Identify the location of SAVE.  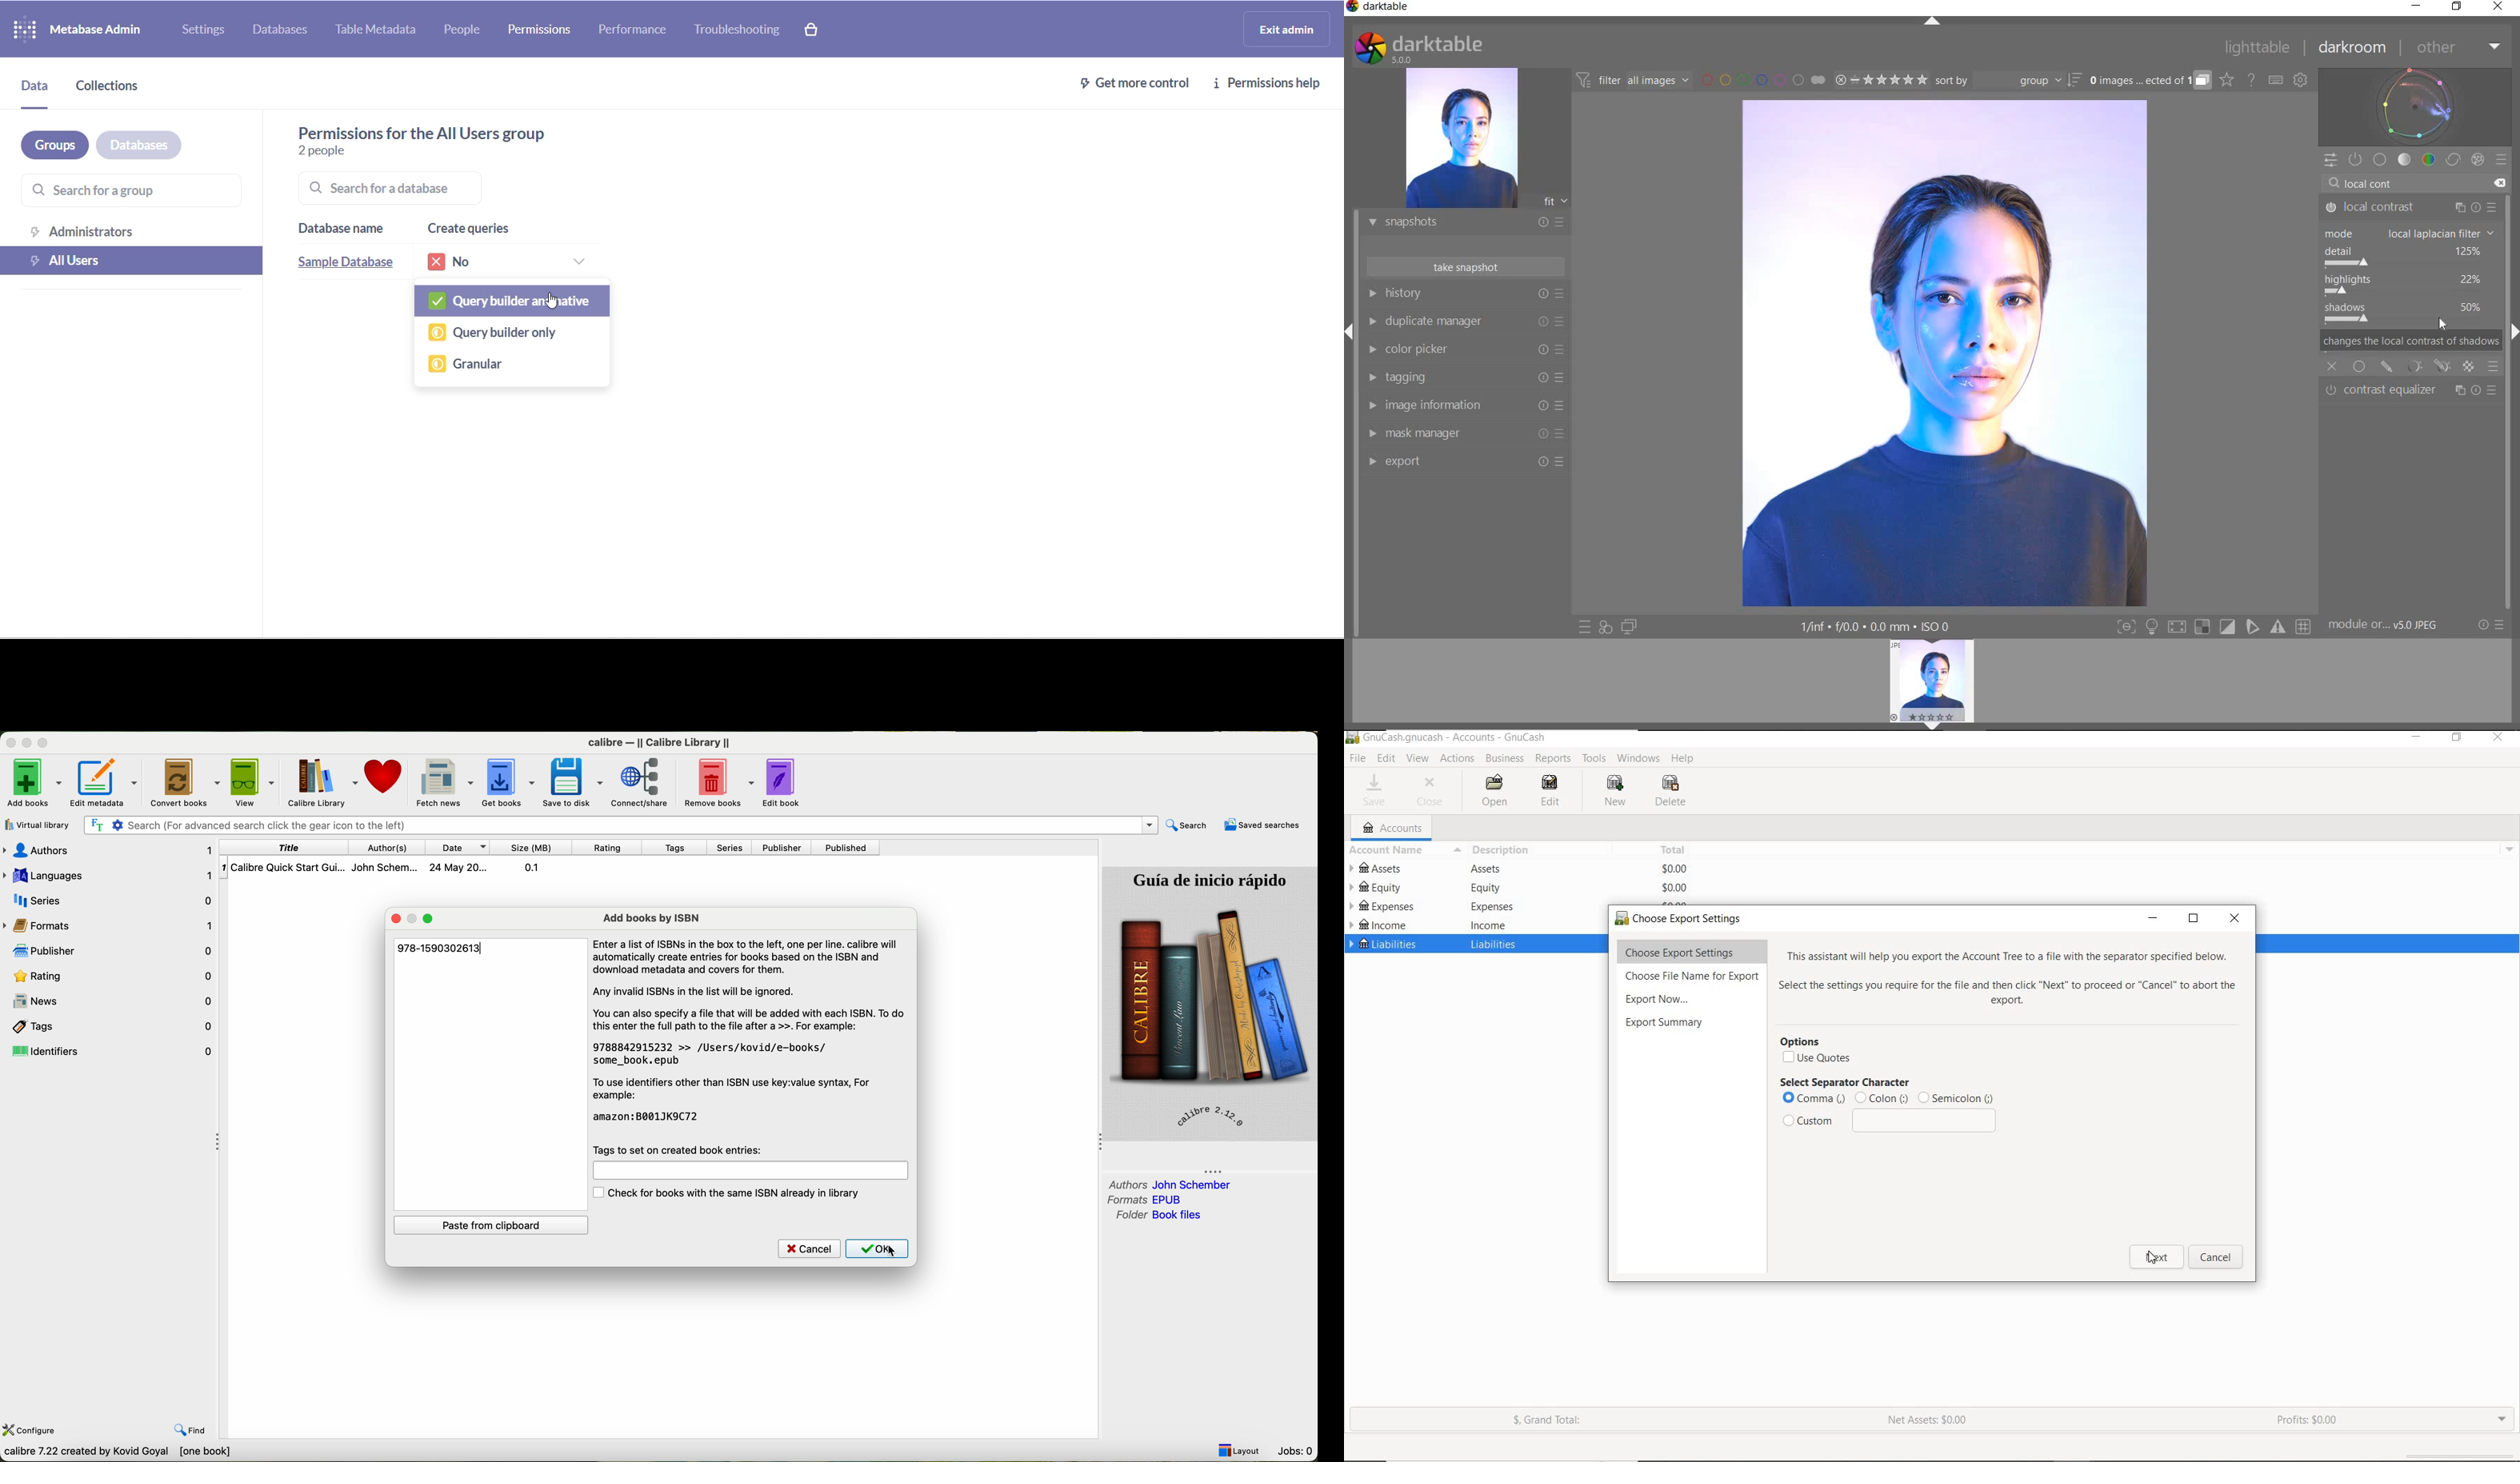
(1378, 791).